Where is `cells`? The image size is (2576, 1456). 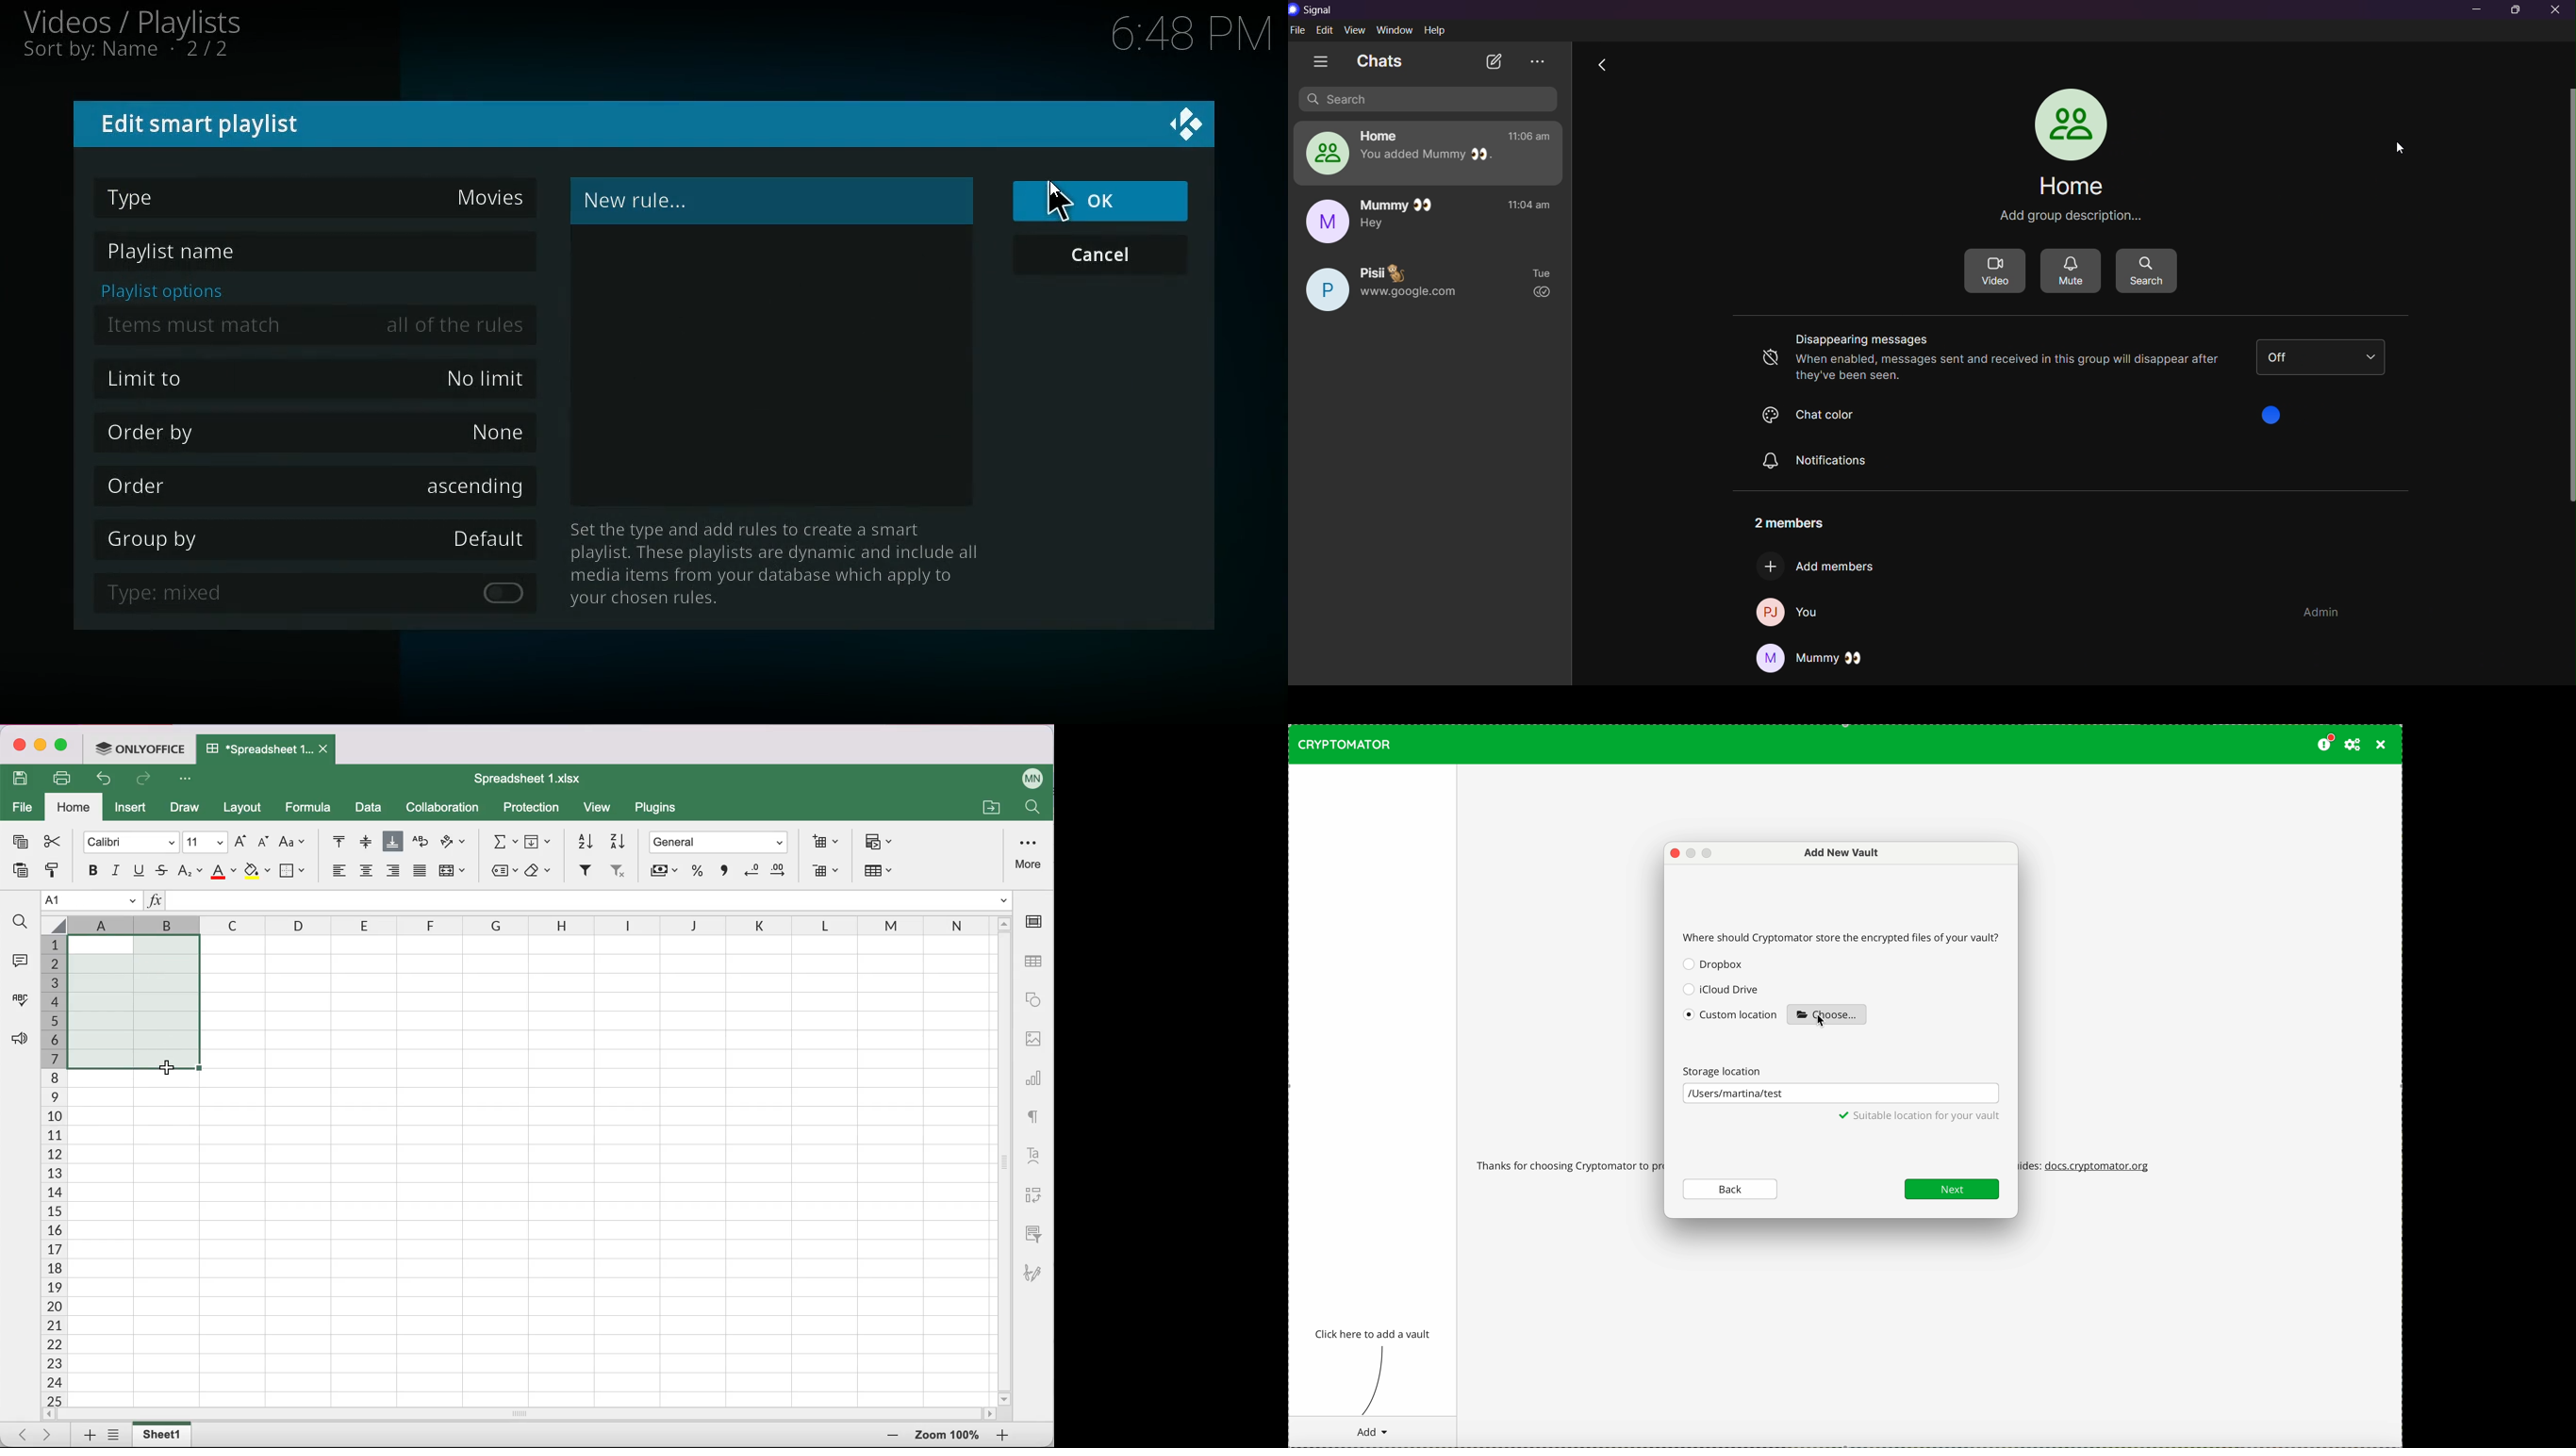 cells is located at coordinates (622, 1169).